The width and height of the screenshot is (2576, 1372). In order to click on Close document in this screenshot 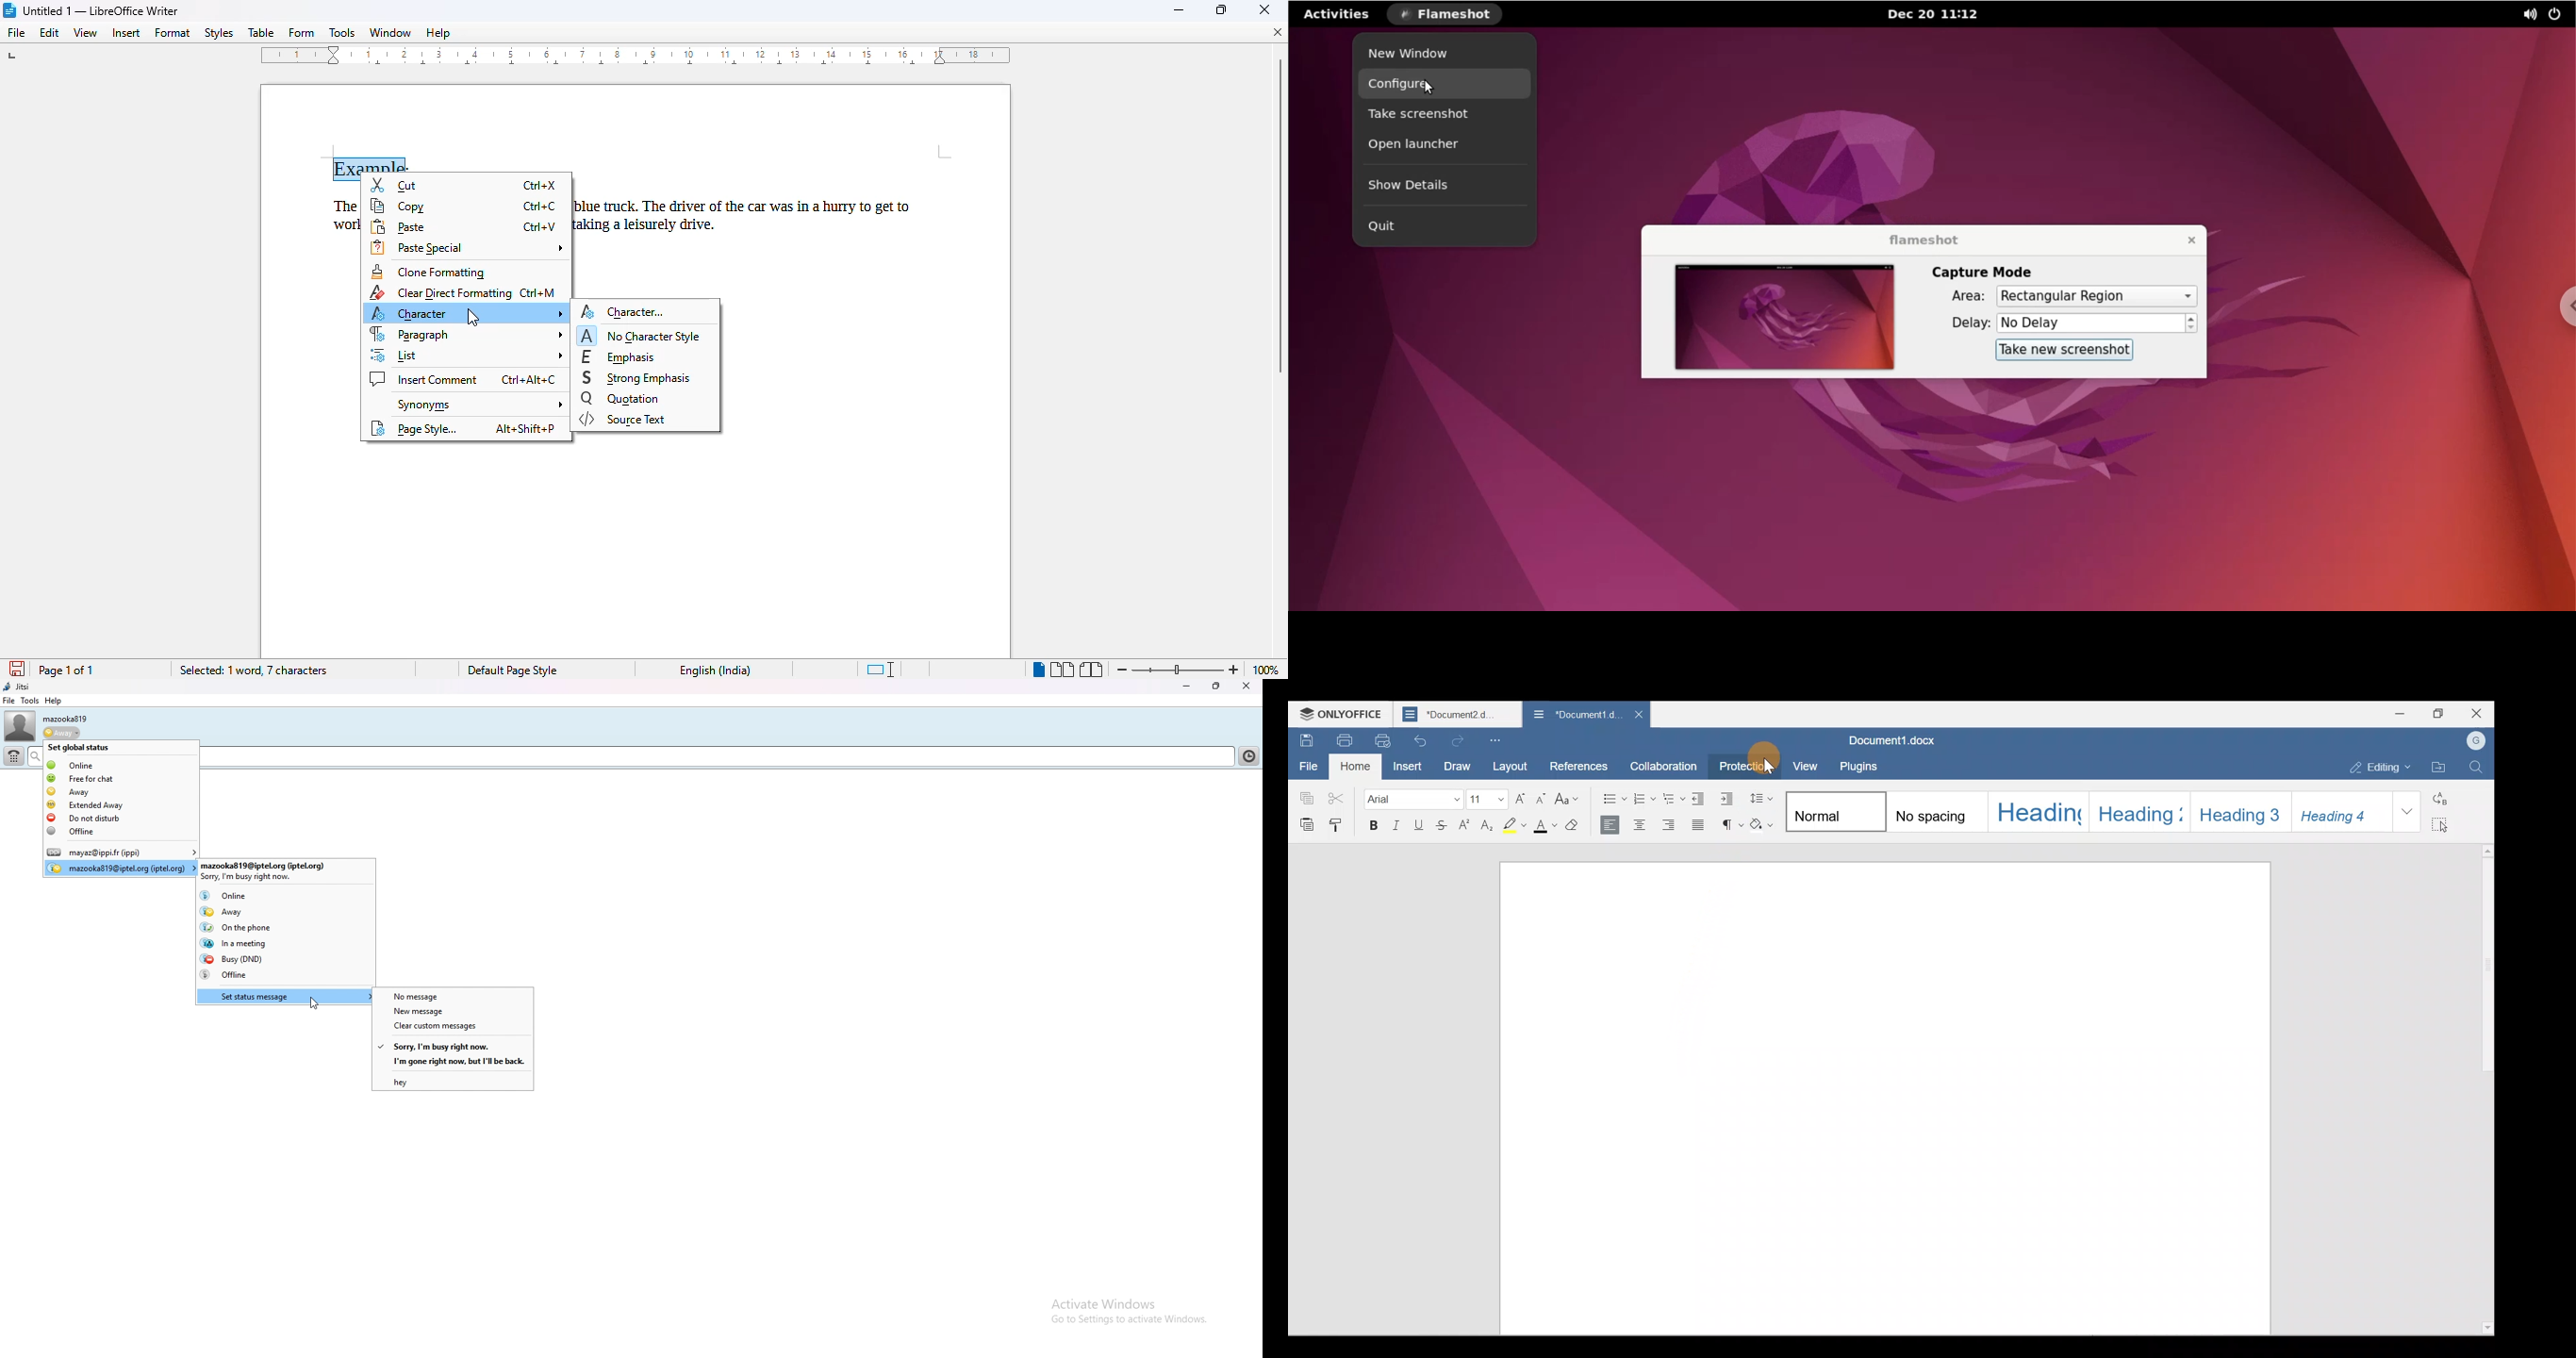, I will do `click(1640, 714)`.